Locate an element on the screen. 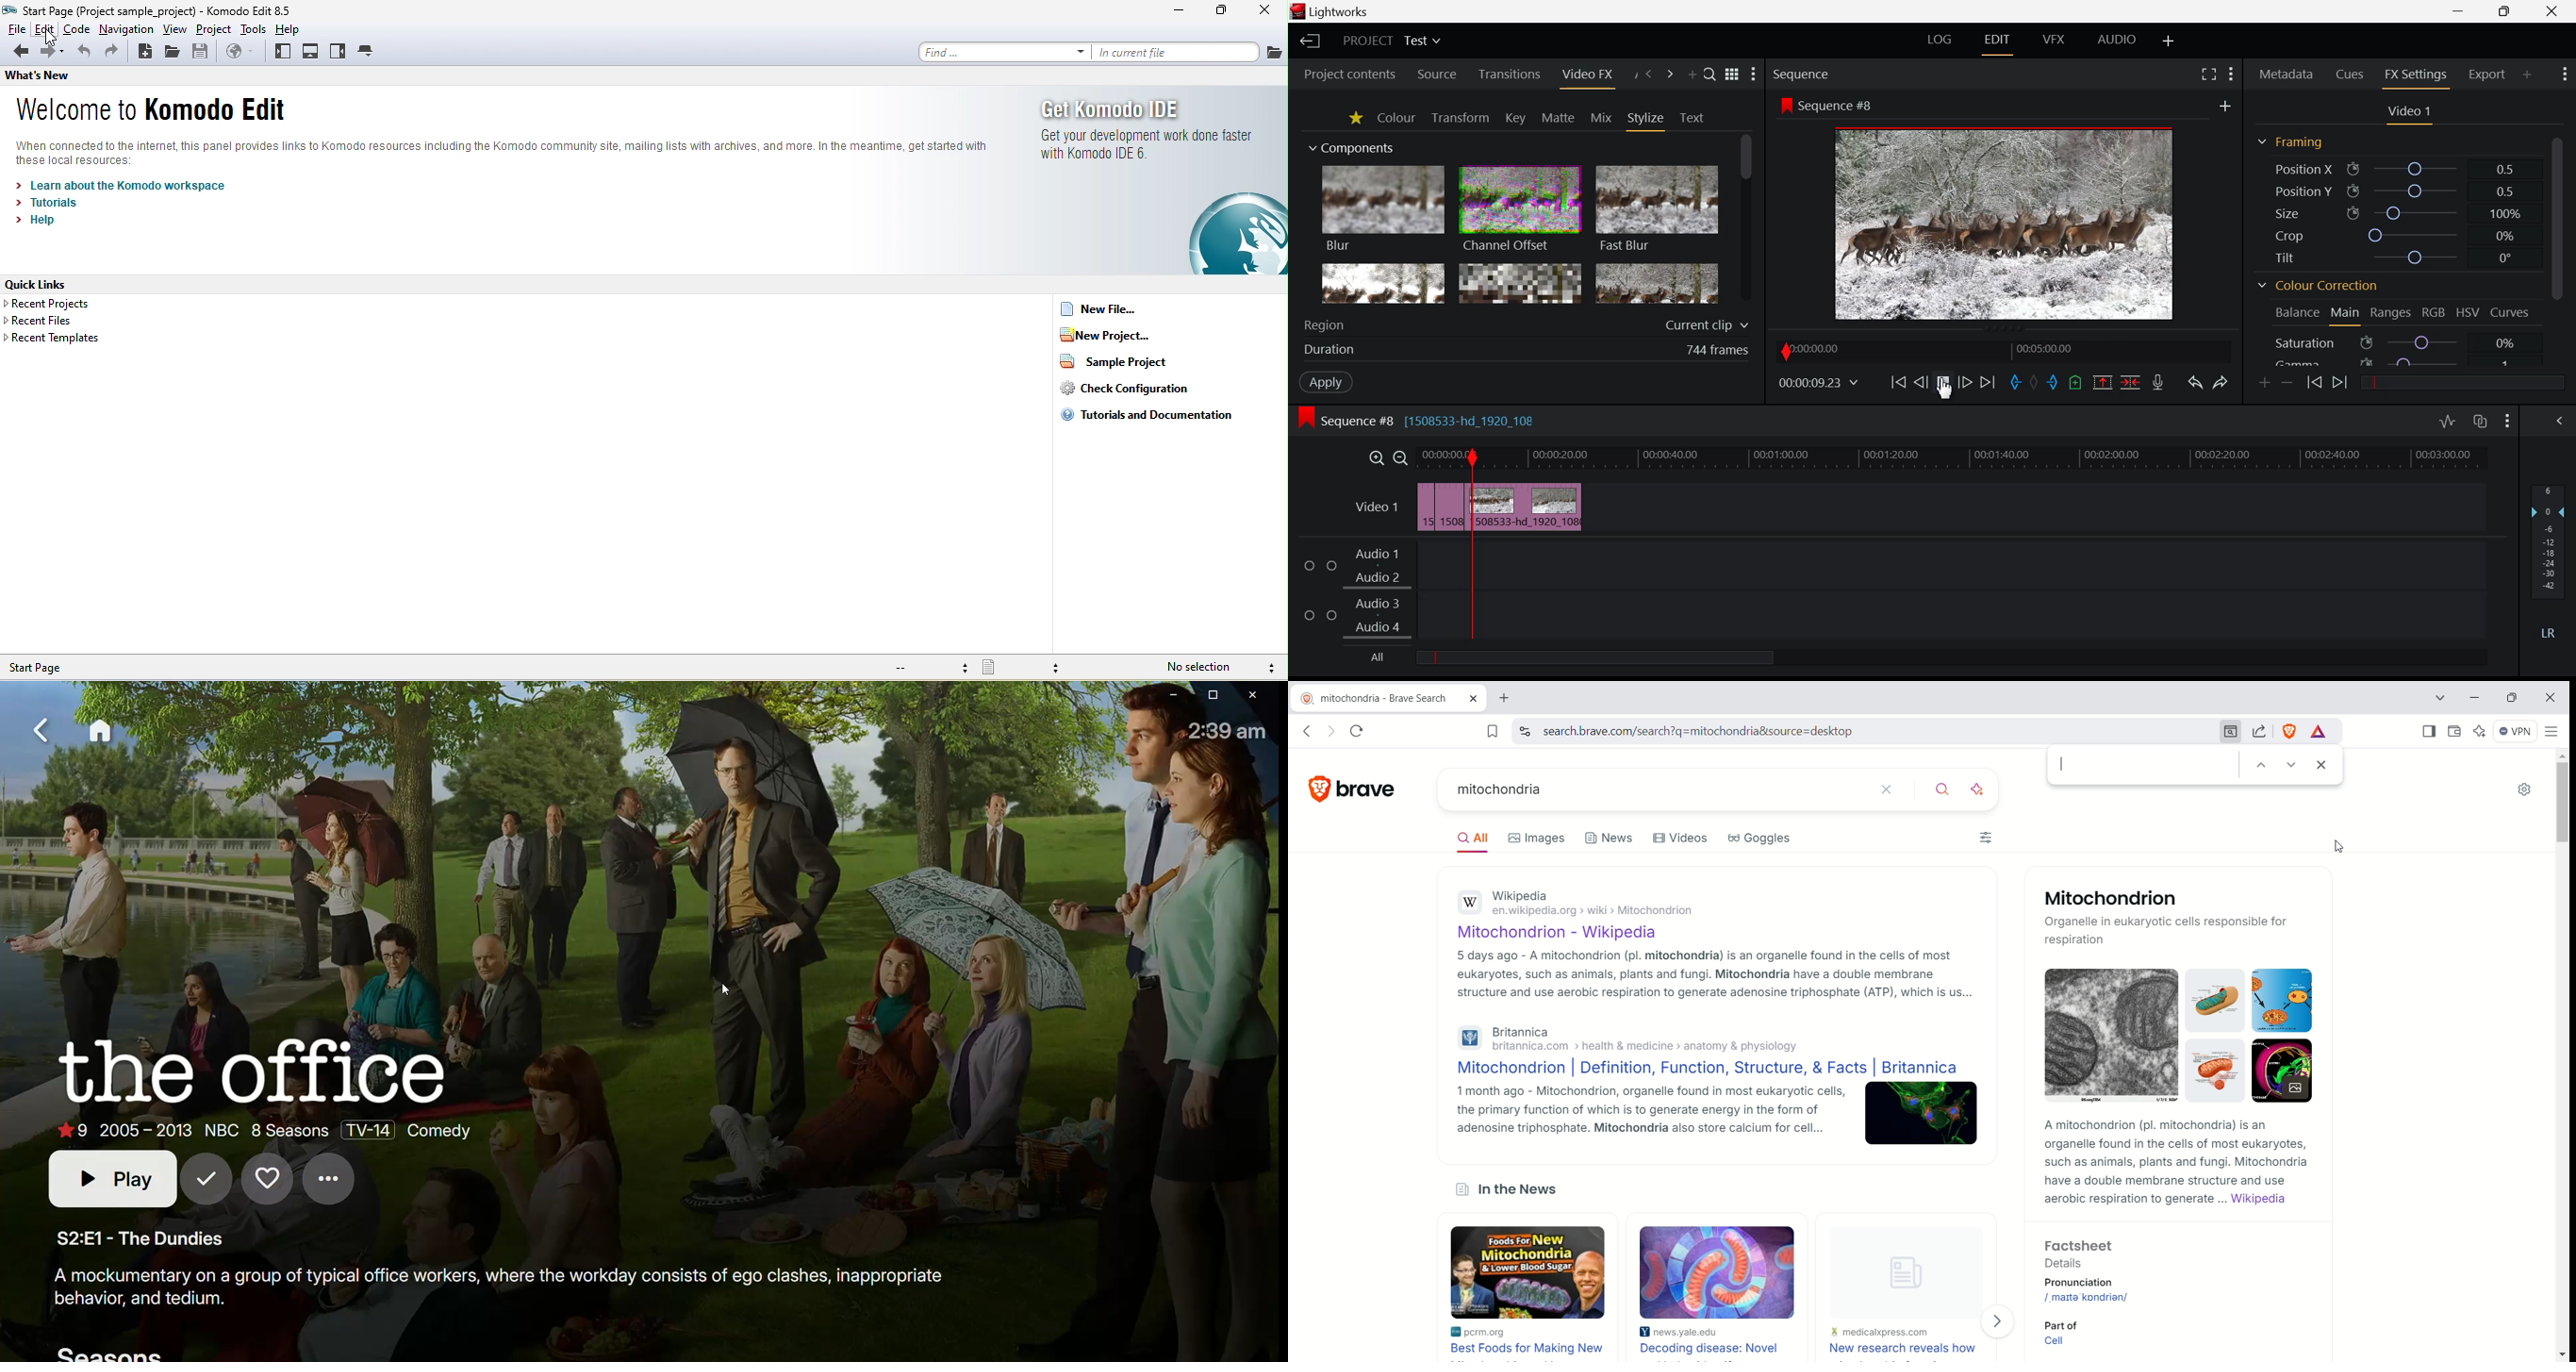 Image resolution: width=2576 pixels, height=1372 pixels. Decibel Level is located at coordinates (2548, 558).